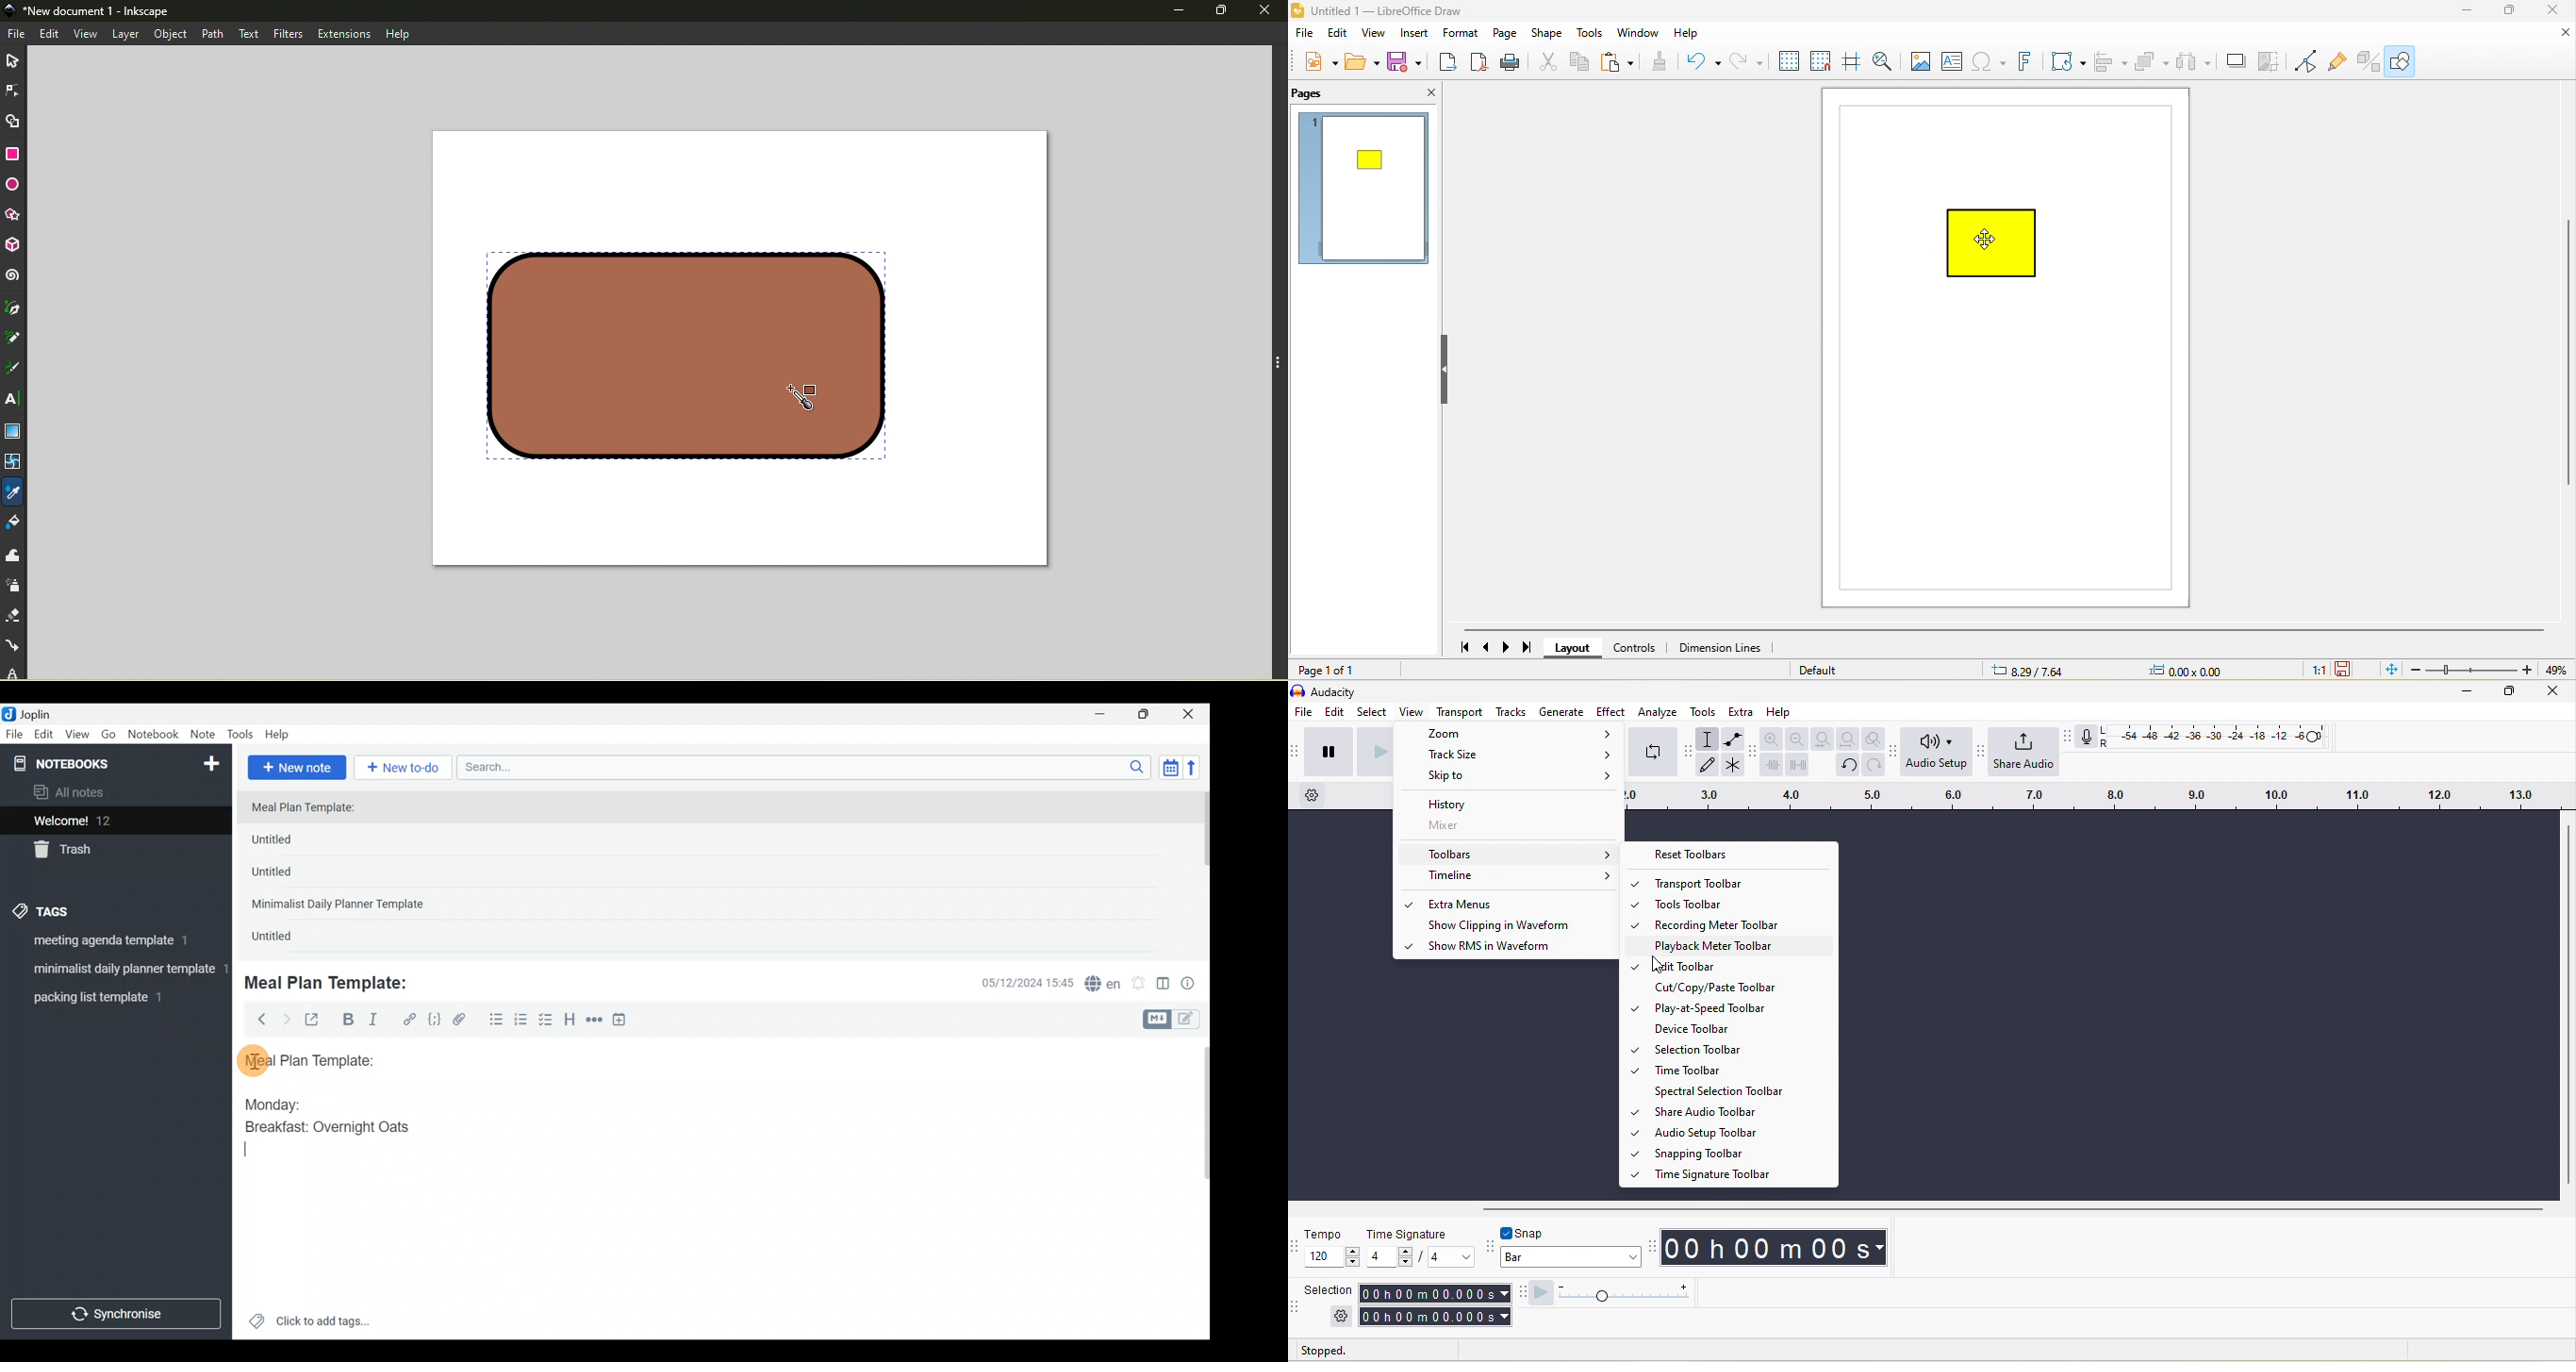 This screenshot has width=2576, height=1372. What do you see at coordinates (296, 766) in the screenshot?
I see `New note` at bounding box center [296, 766].